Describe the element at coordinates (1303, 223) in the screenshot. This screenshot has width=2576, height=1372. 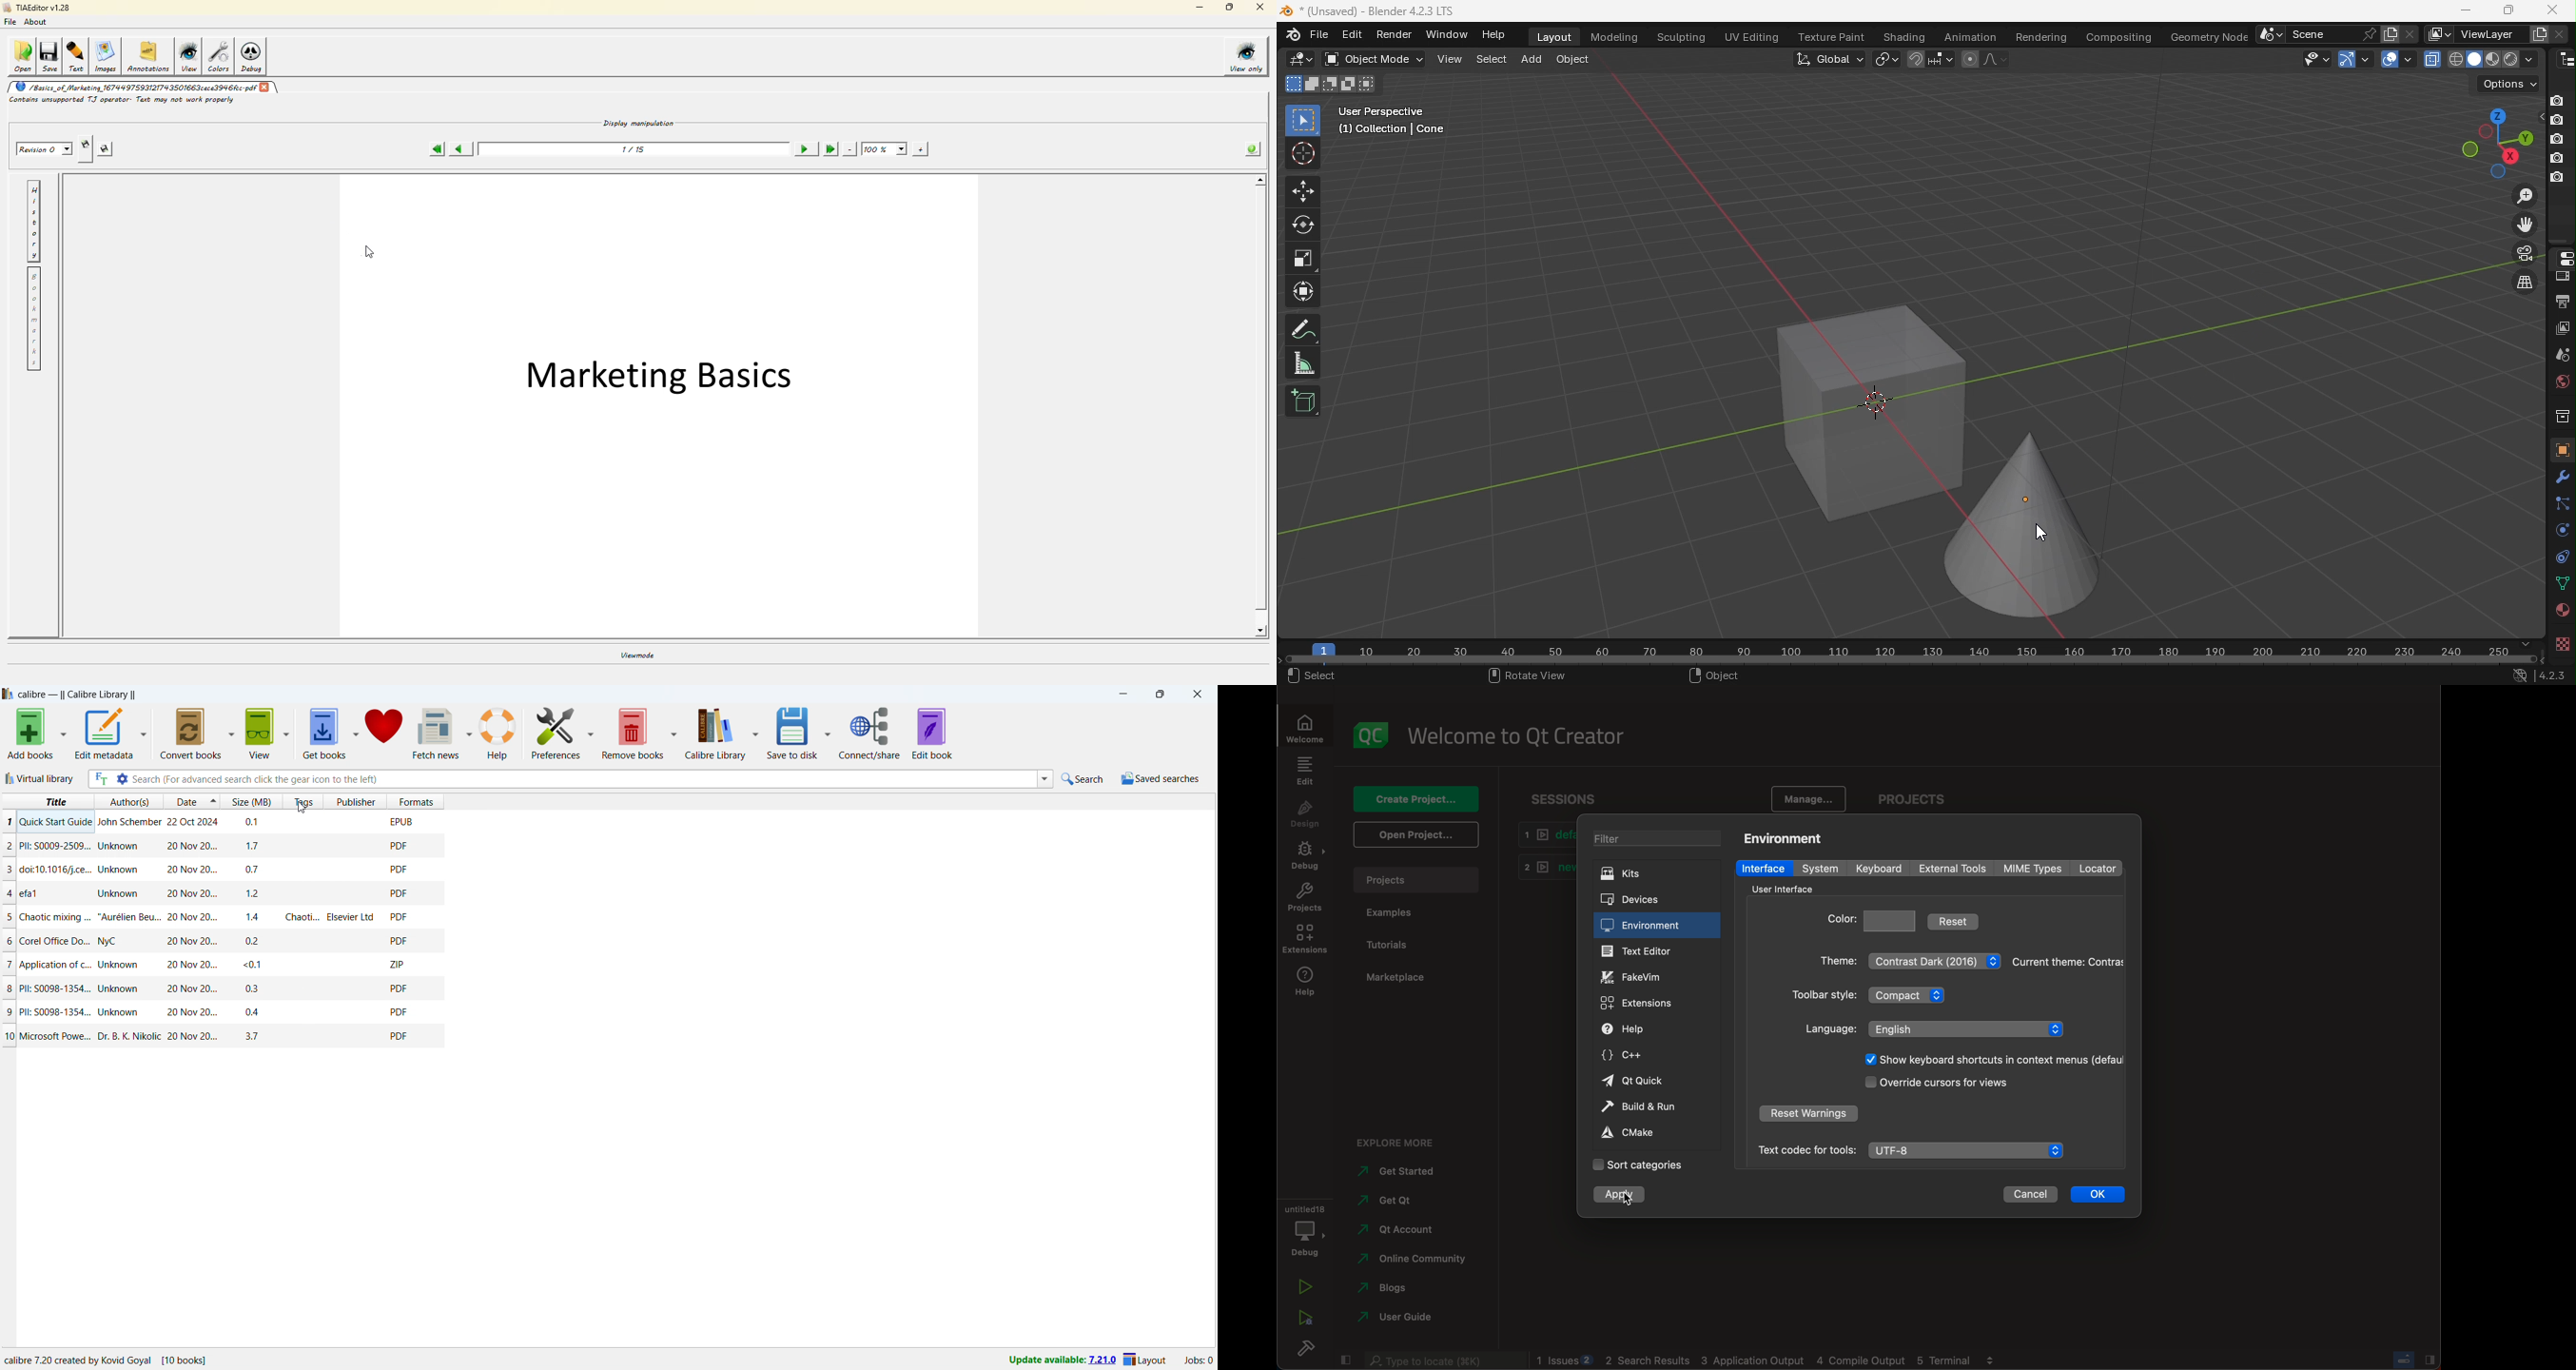
I see `Roatate` at that location.